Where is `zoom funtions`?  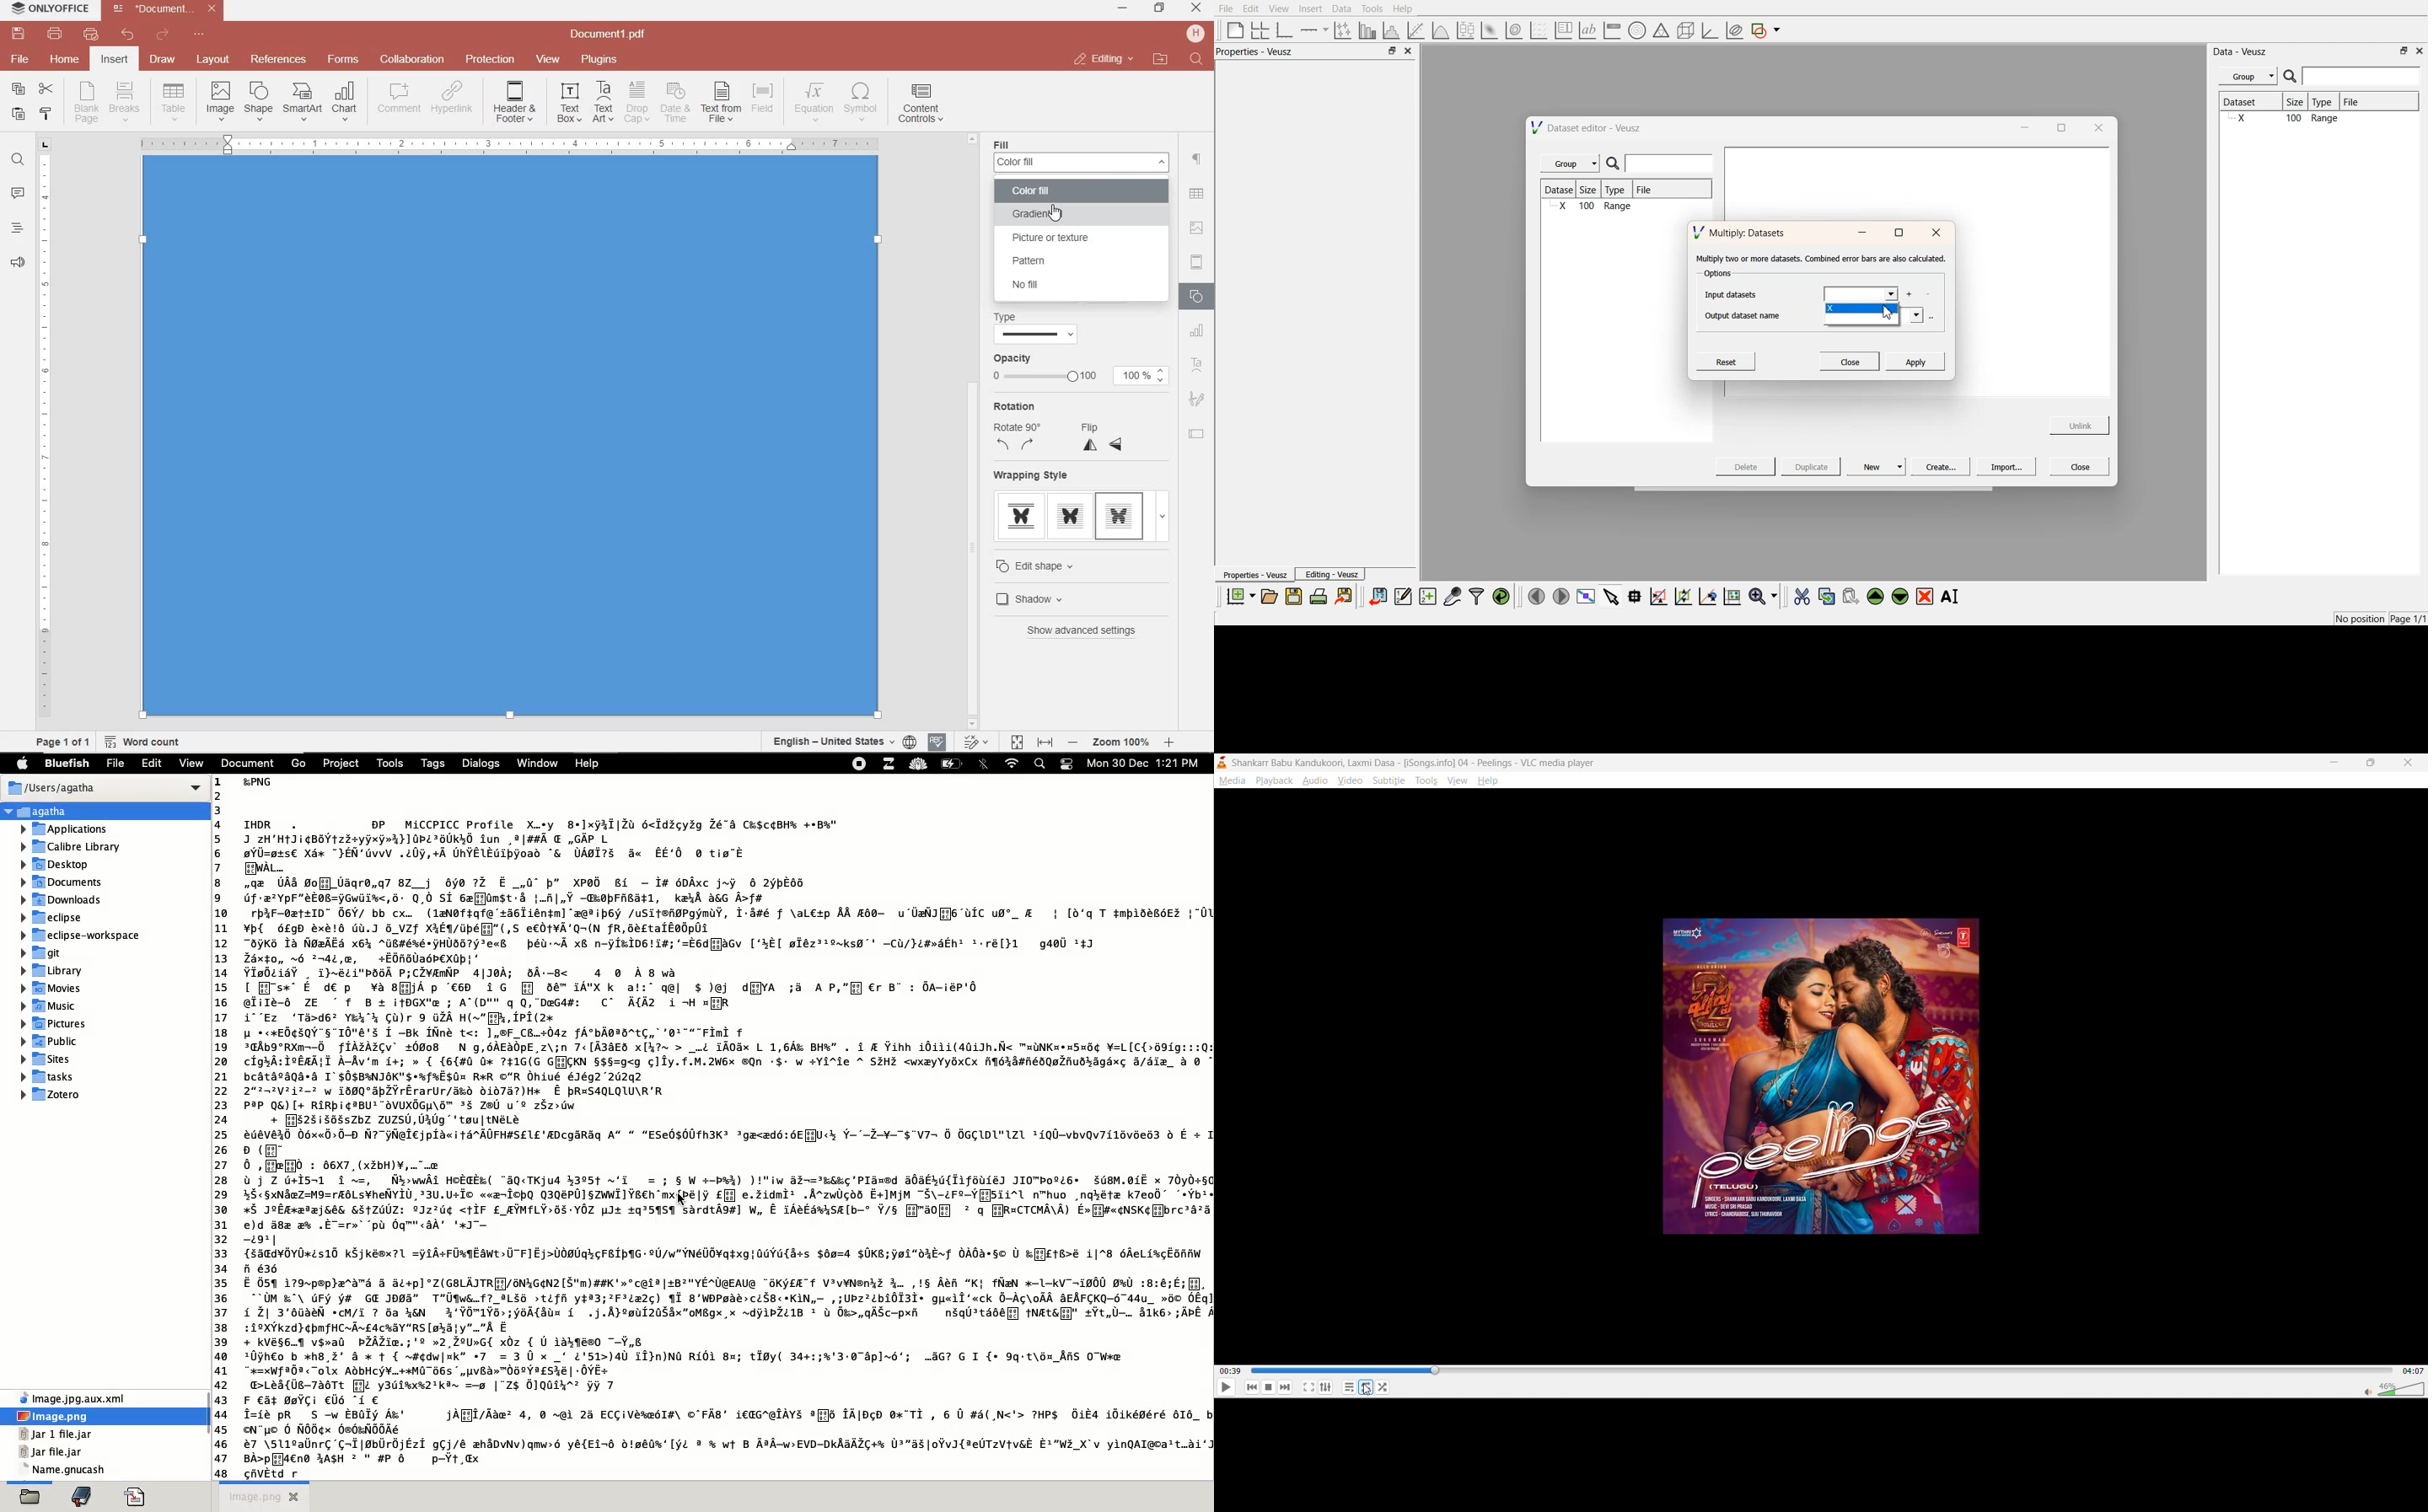
zoom funtions is located at coordinates (1763, 597).